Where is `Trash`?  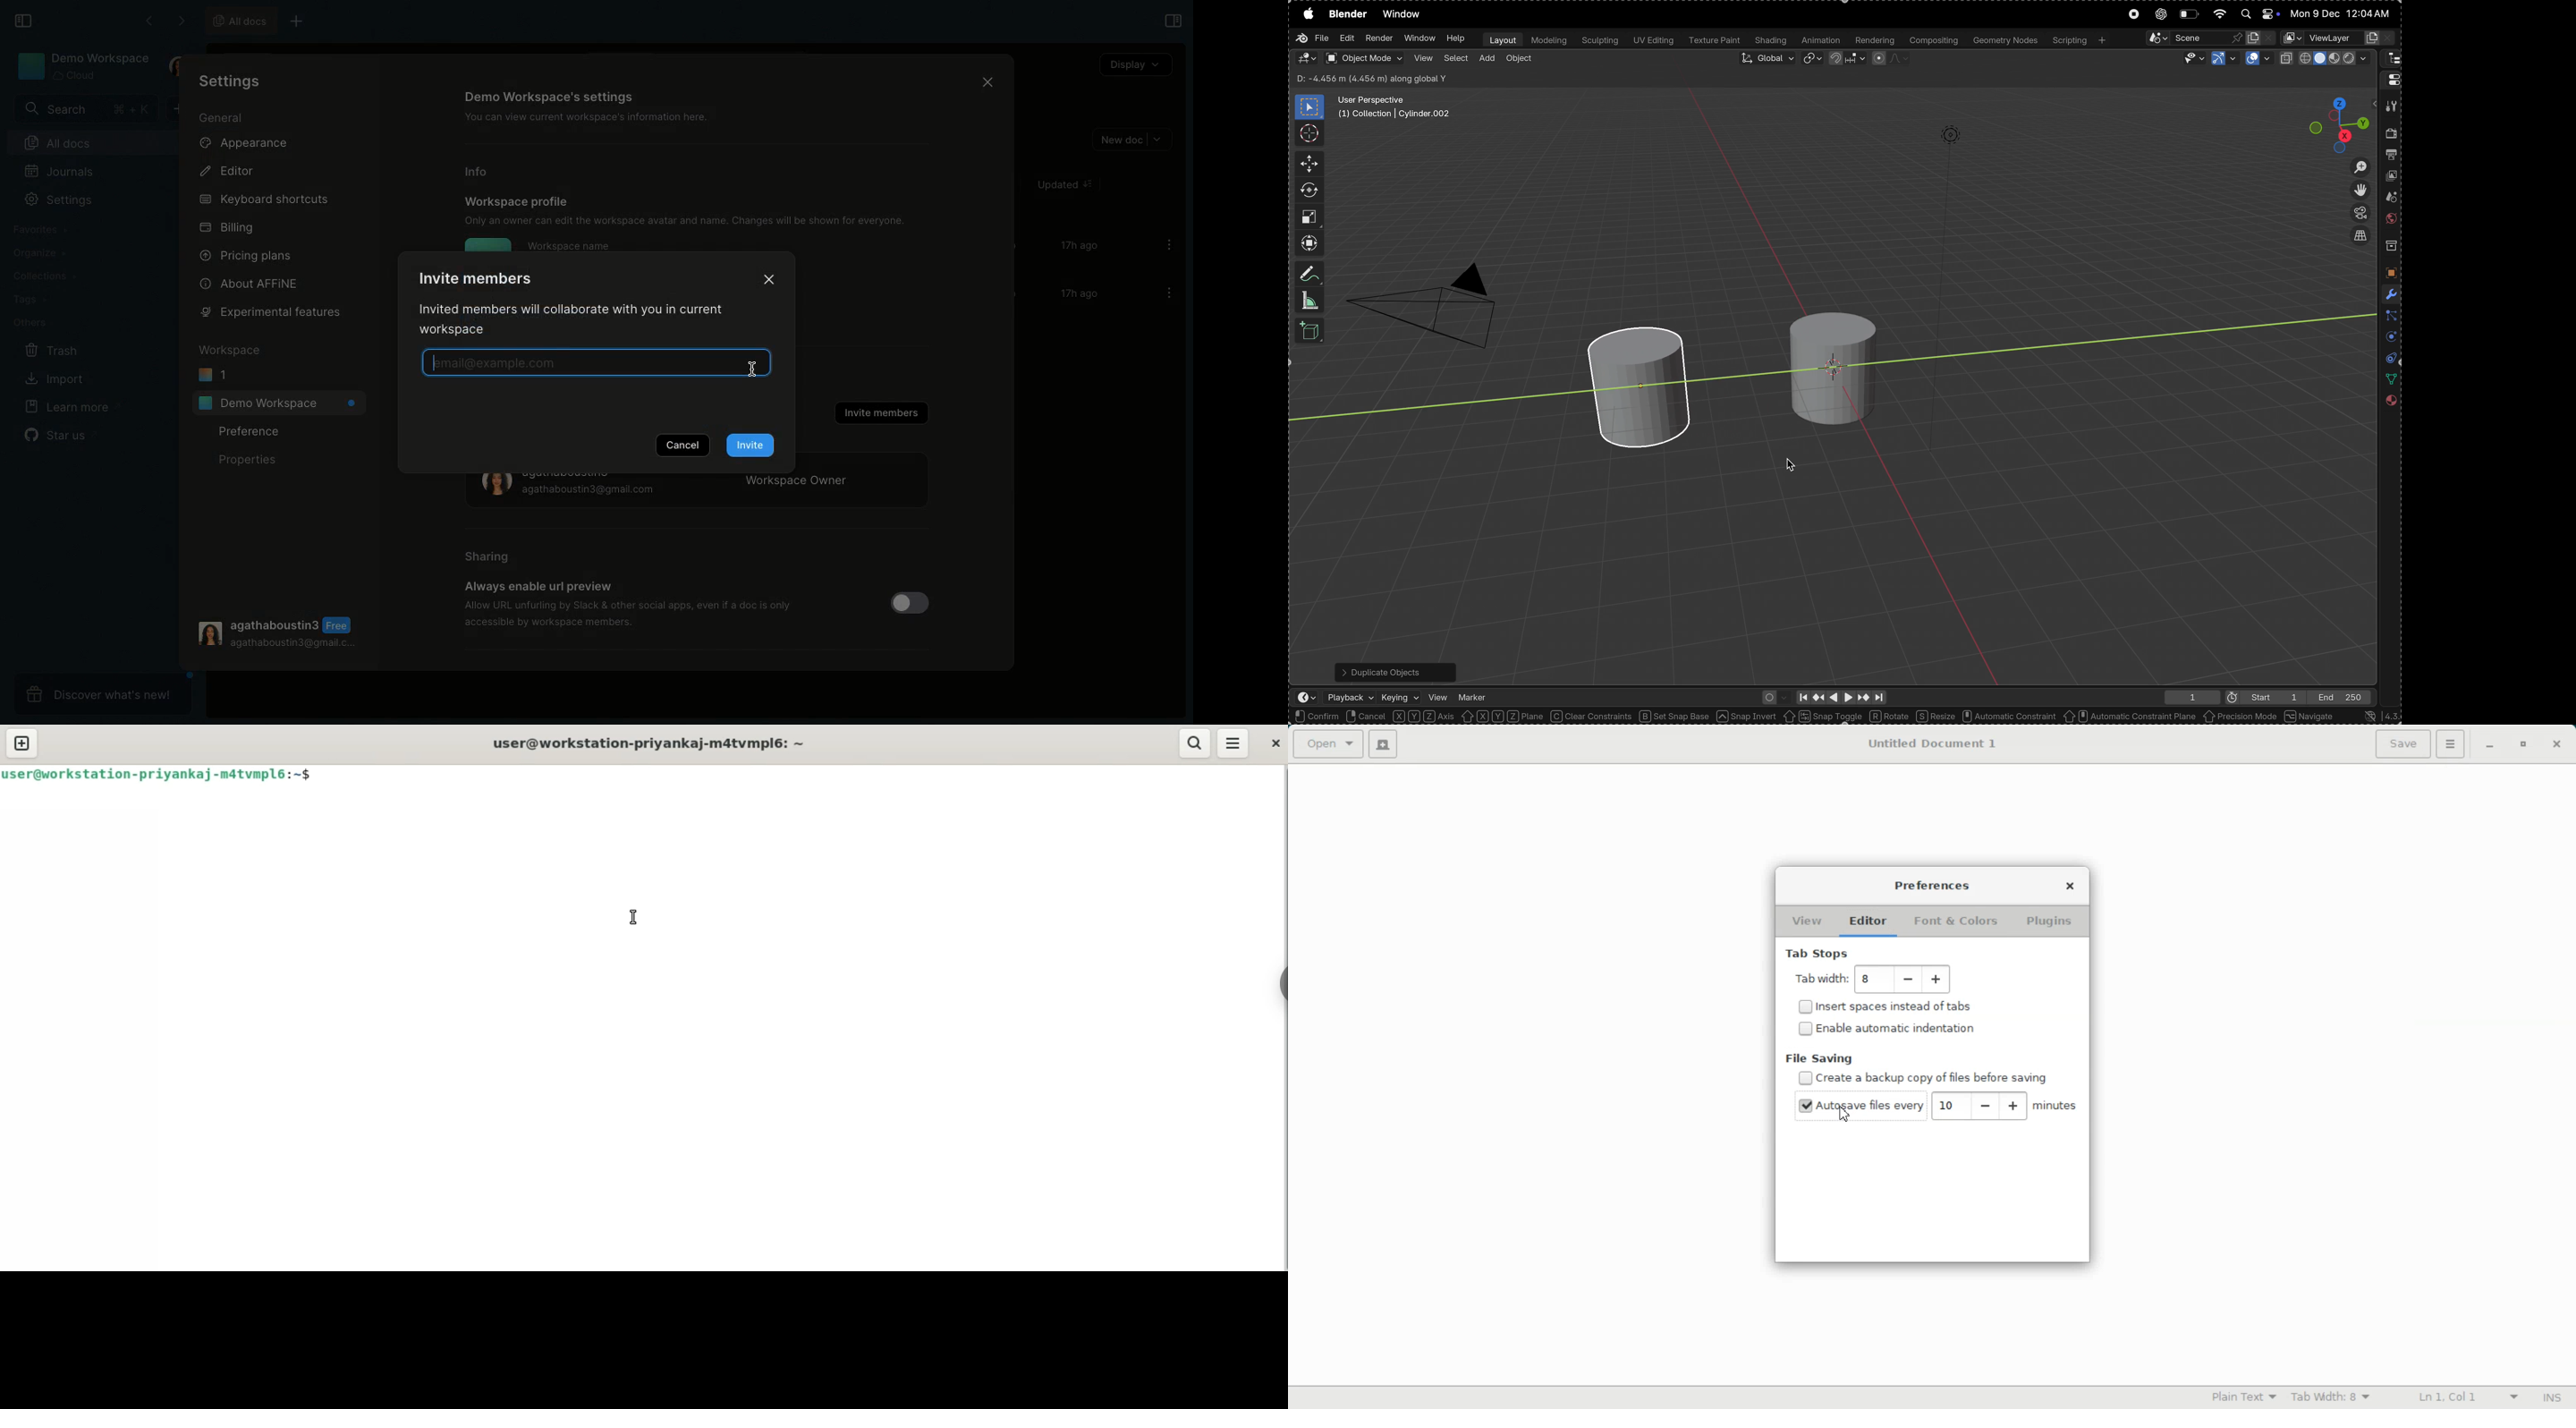 Trash is located at coordinates (49, 349).